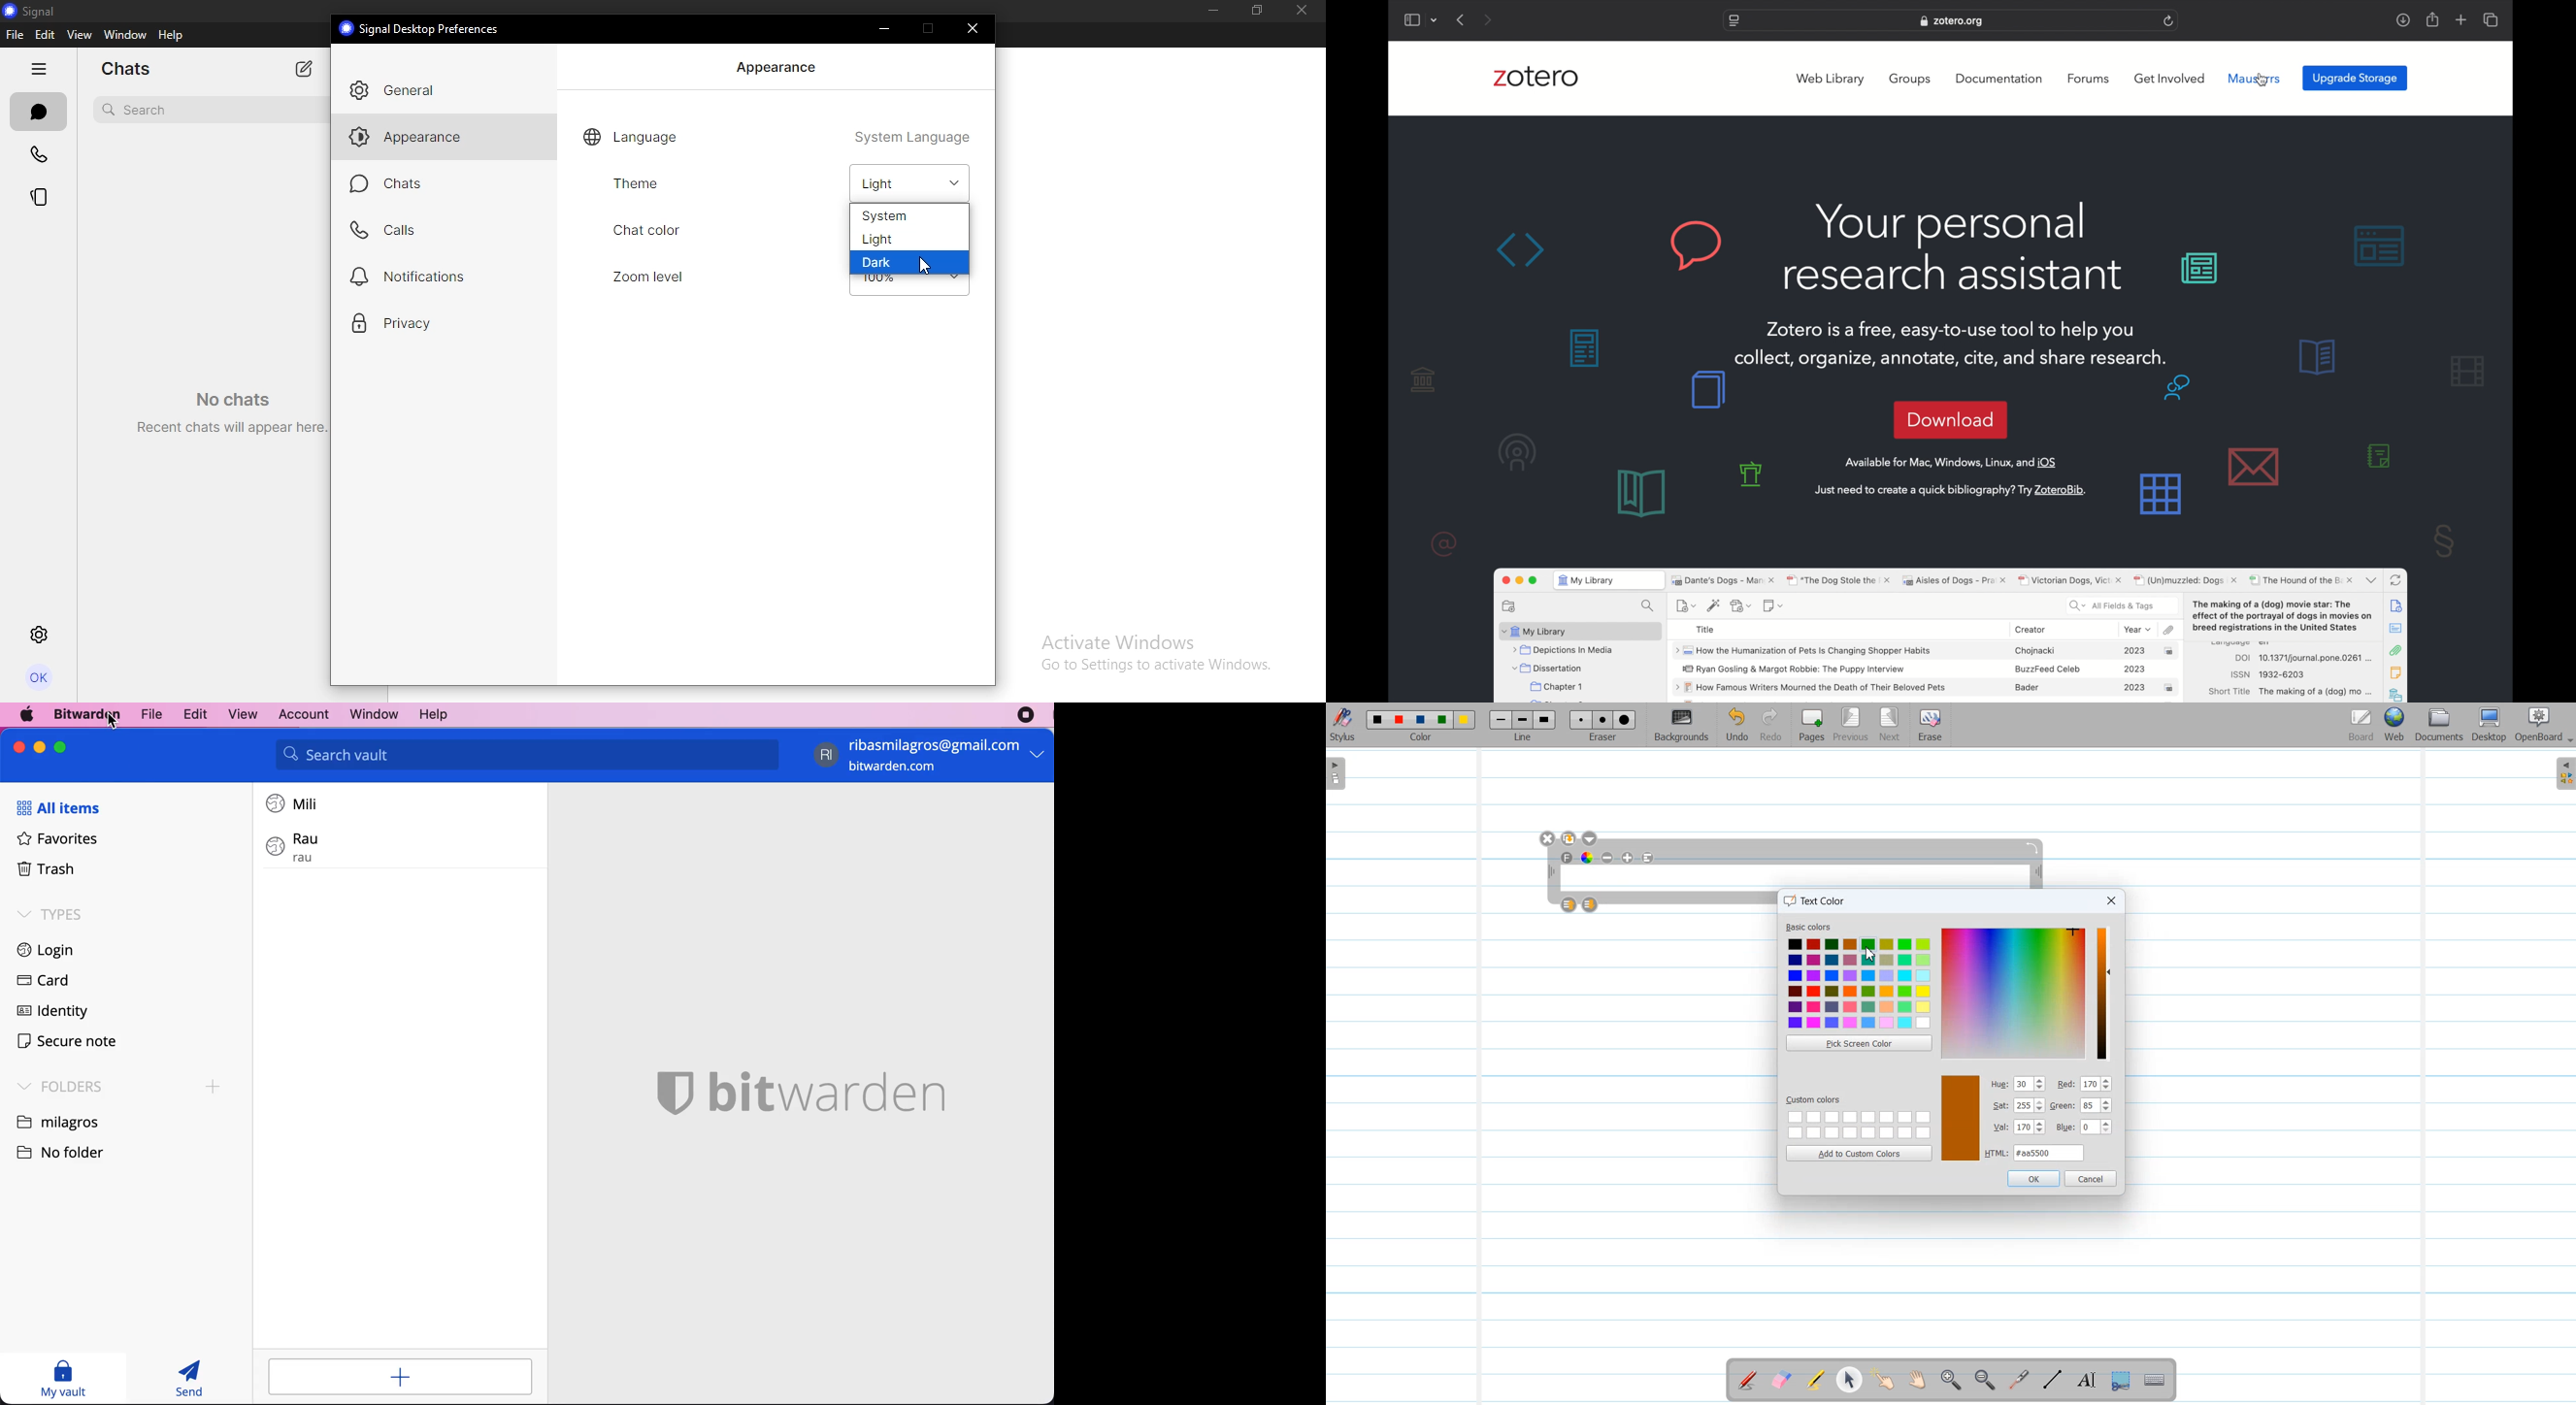  I want to click on downloads, so click(2403, 20).